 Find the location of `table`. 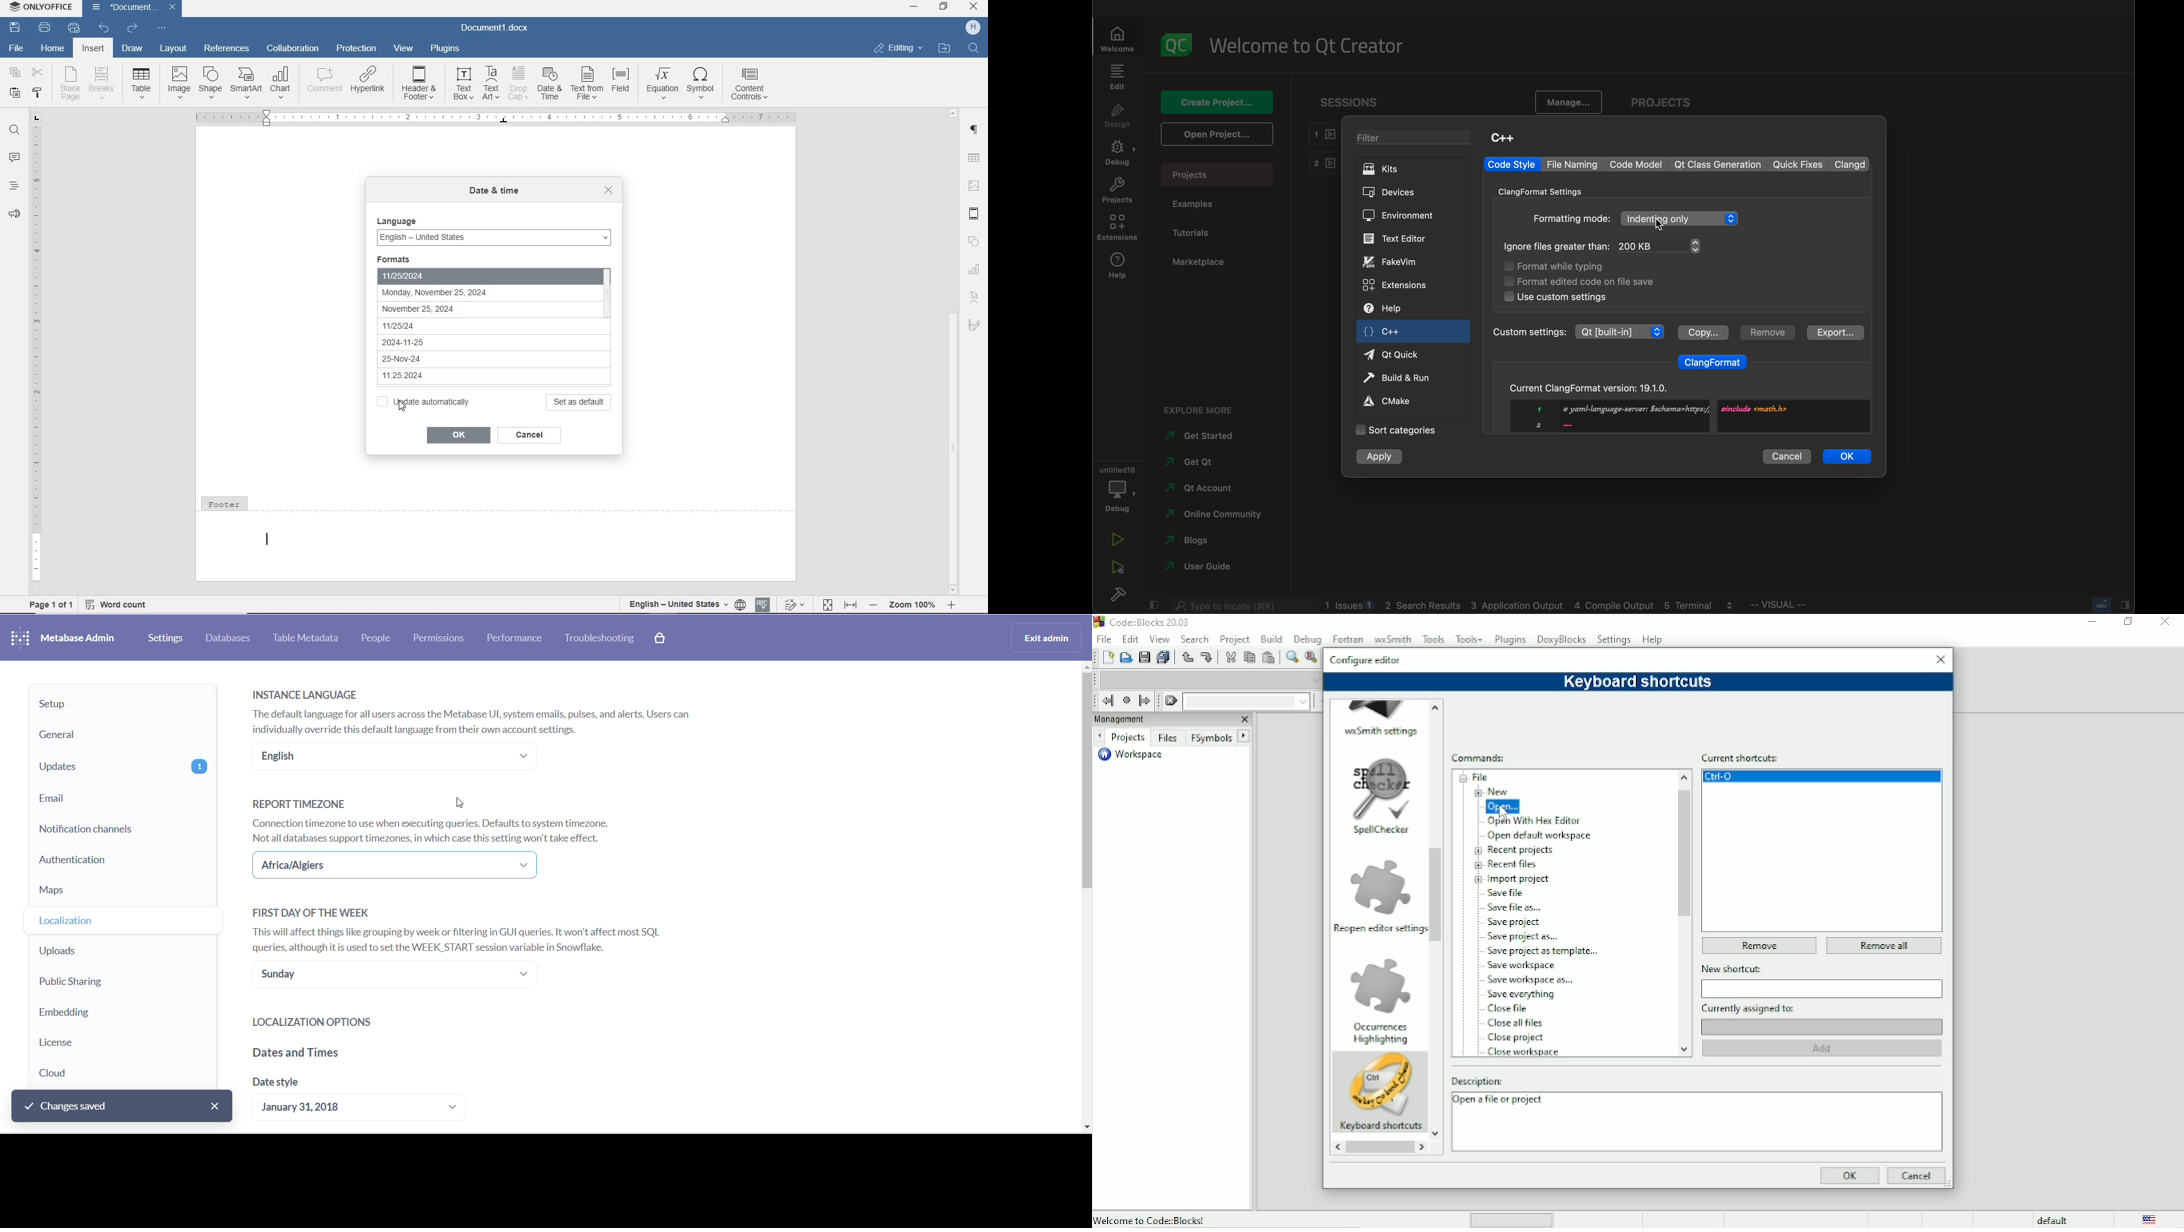

table is located at coordinates (975, 157).